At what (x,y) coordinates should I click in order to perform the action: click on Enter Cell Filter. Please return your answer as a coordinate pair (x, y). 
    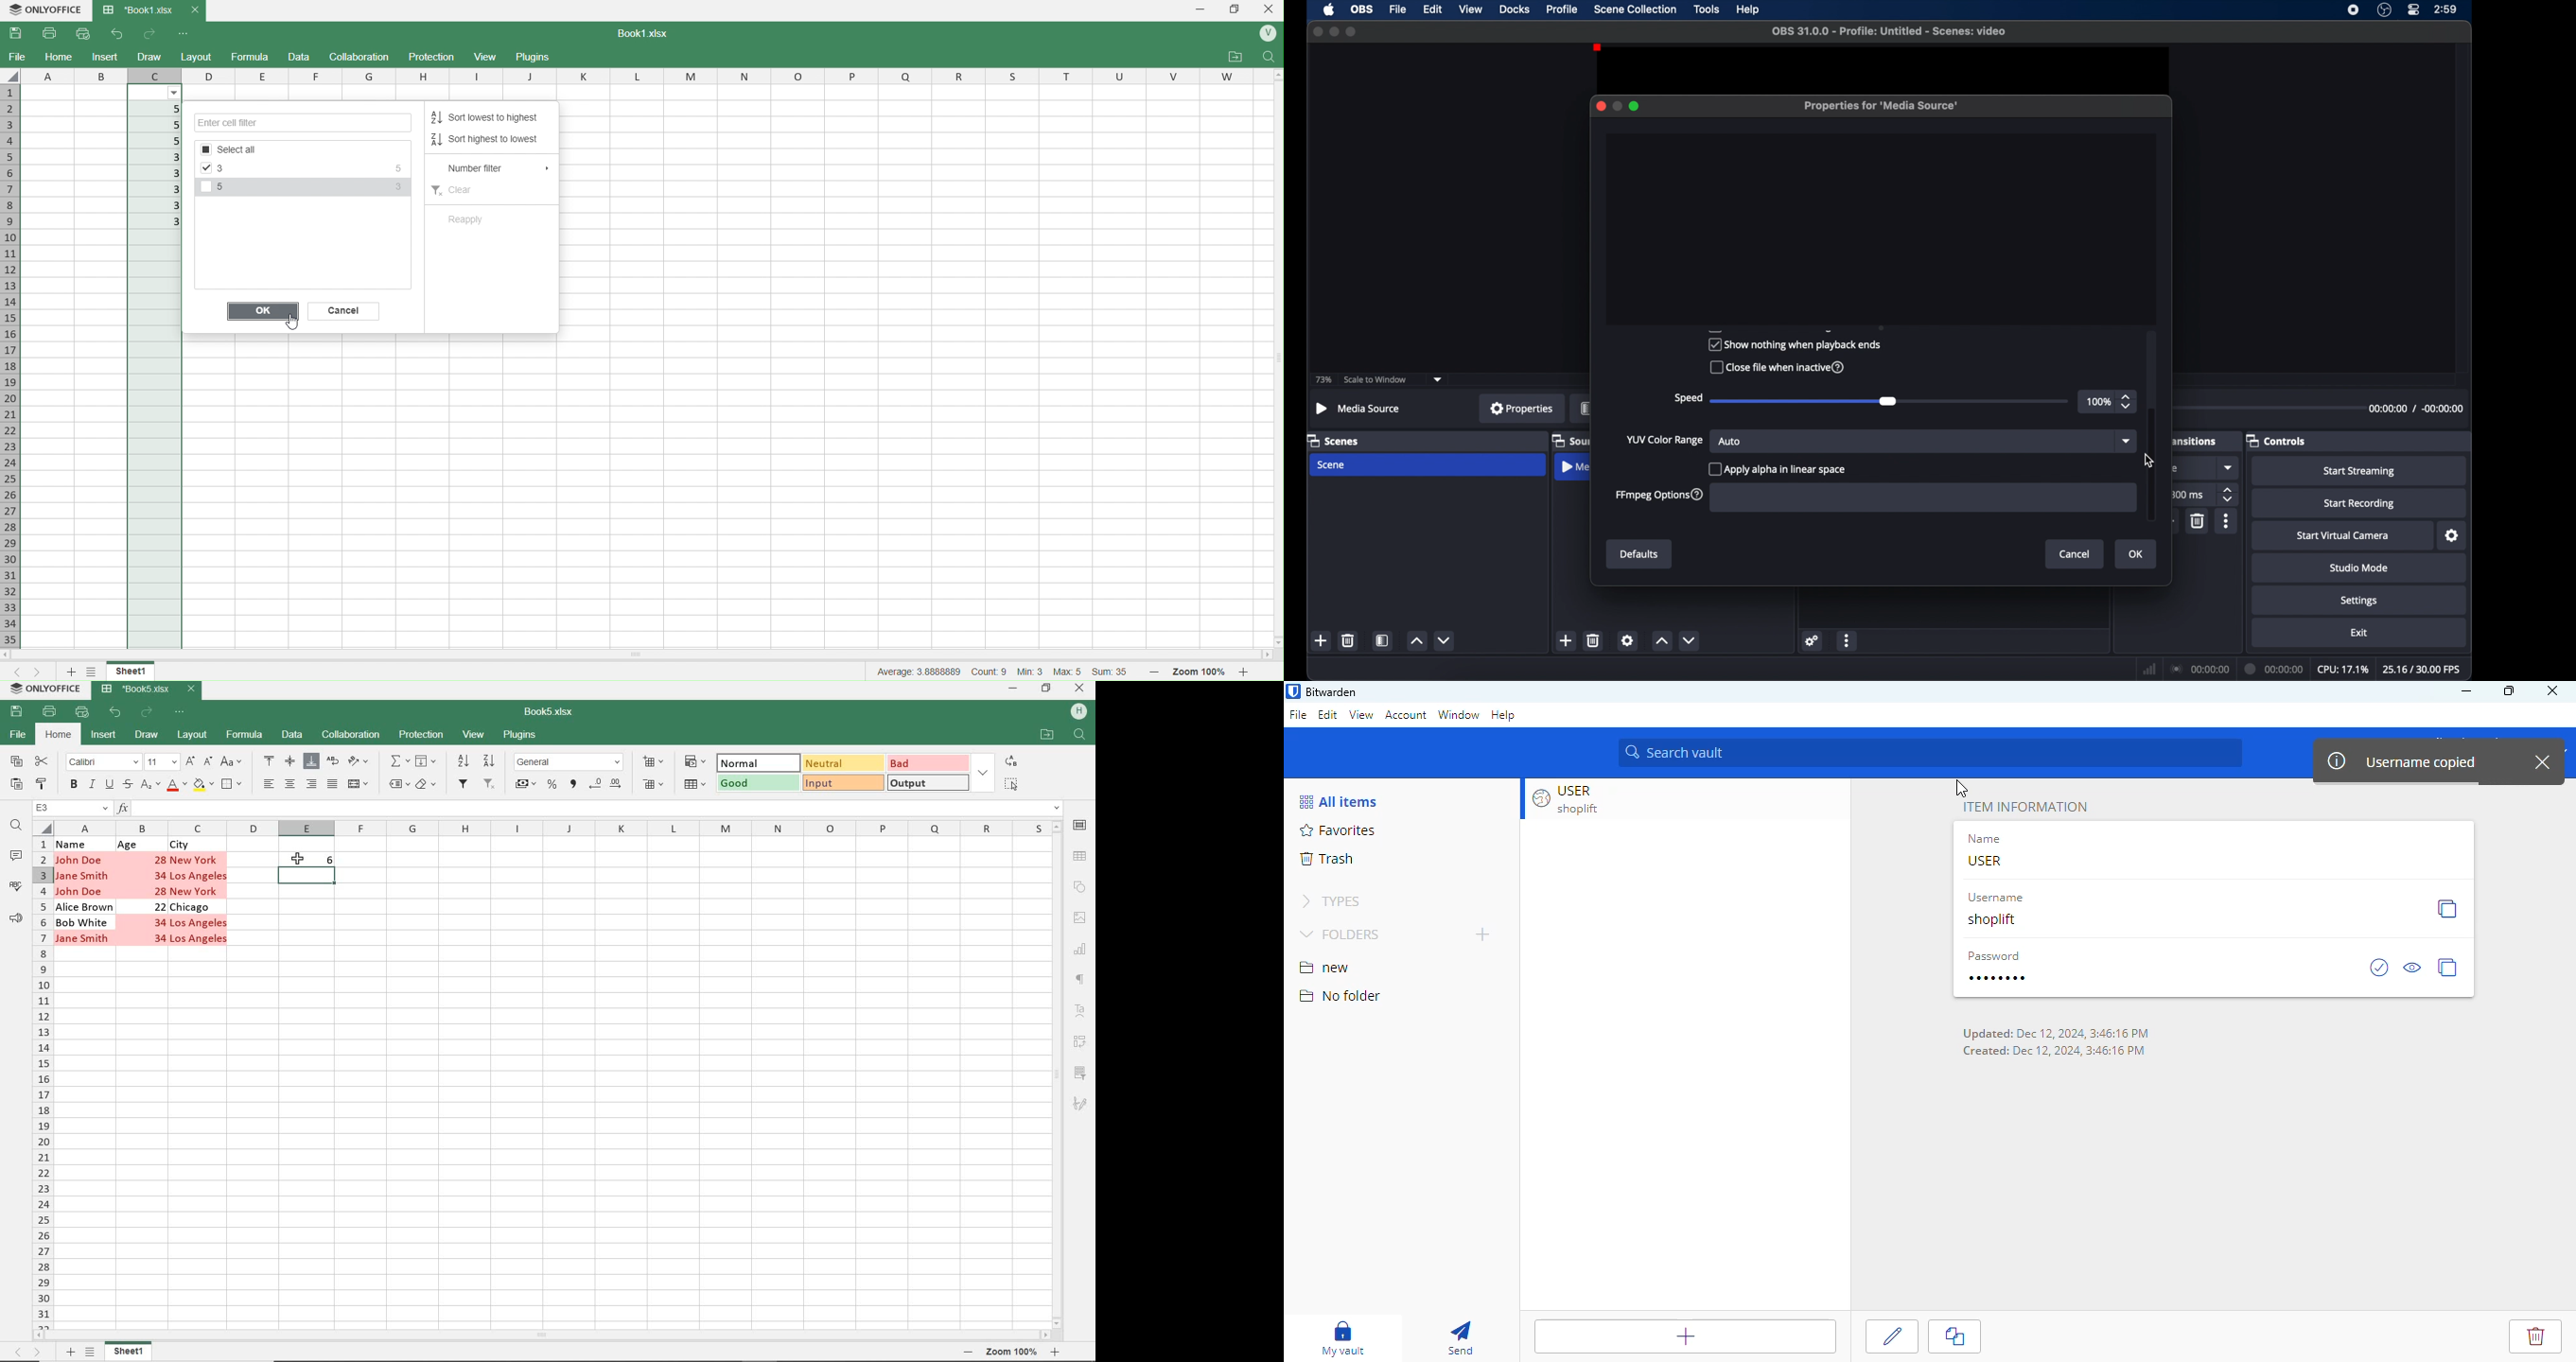
    Looking at the image, I should click on (305, 123).